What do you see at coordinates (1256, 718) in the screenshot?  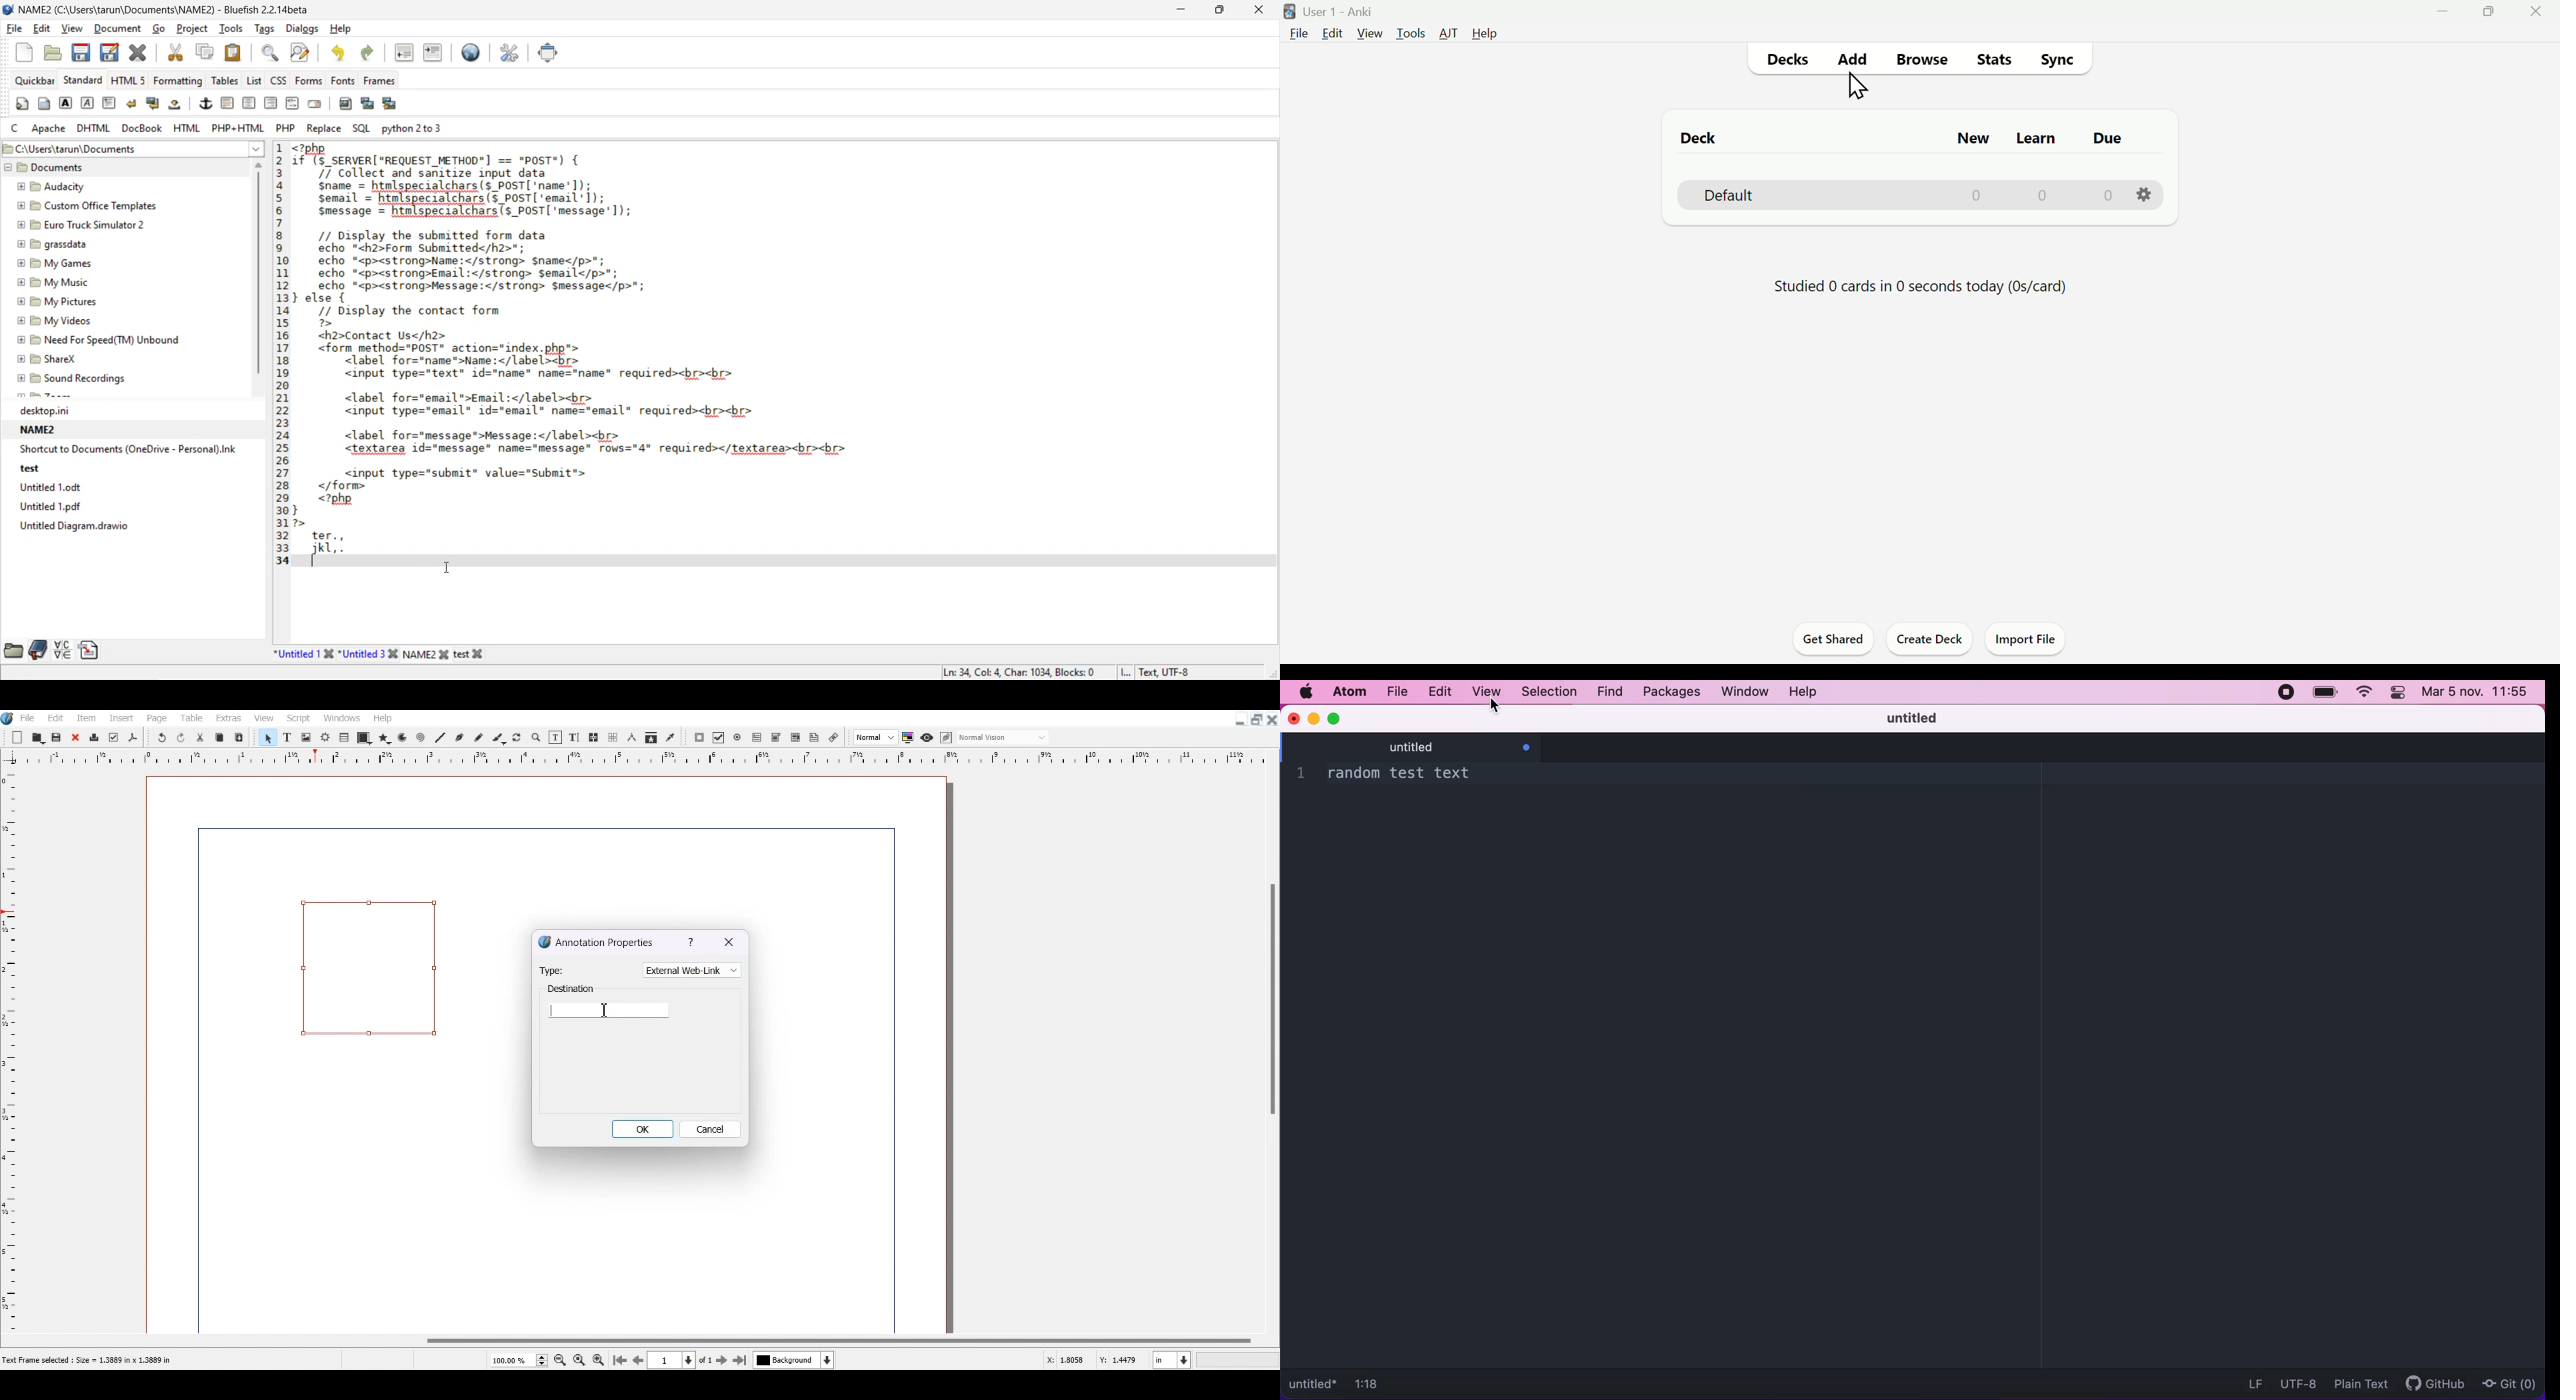 I see `Maximize` at bounding box center [1256, 718].